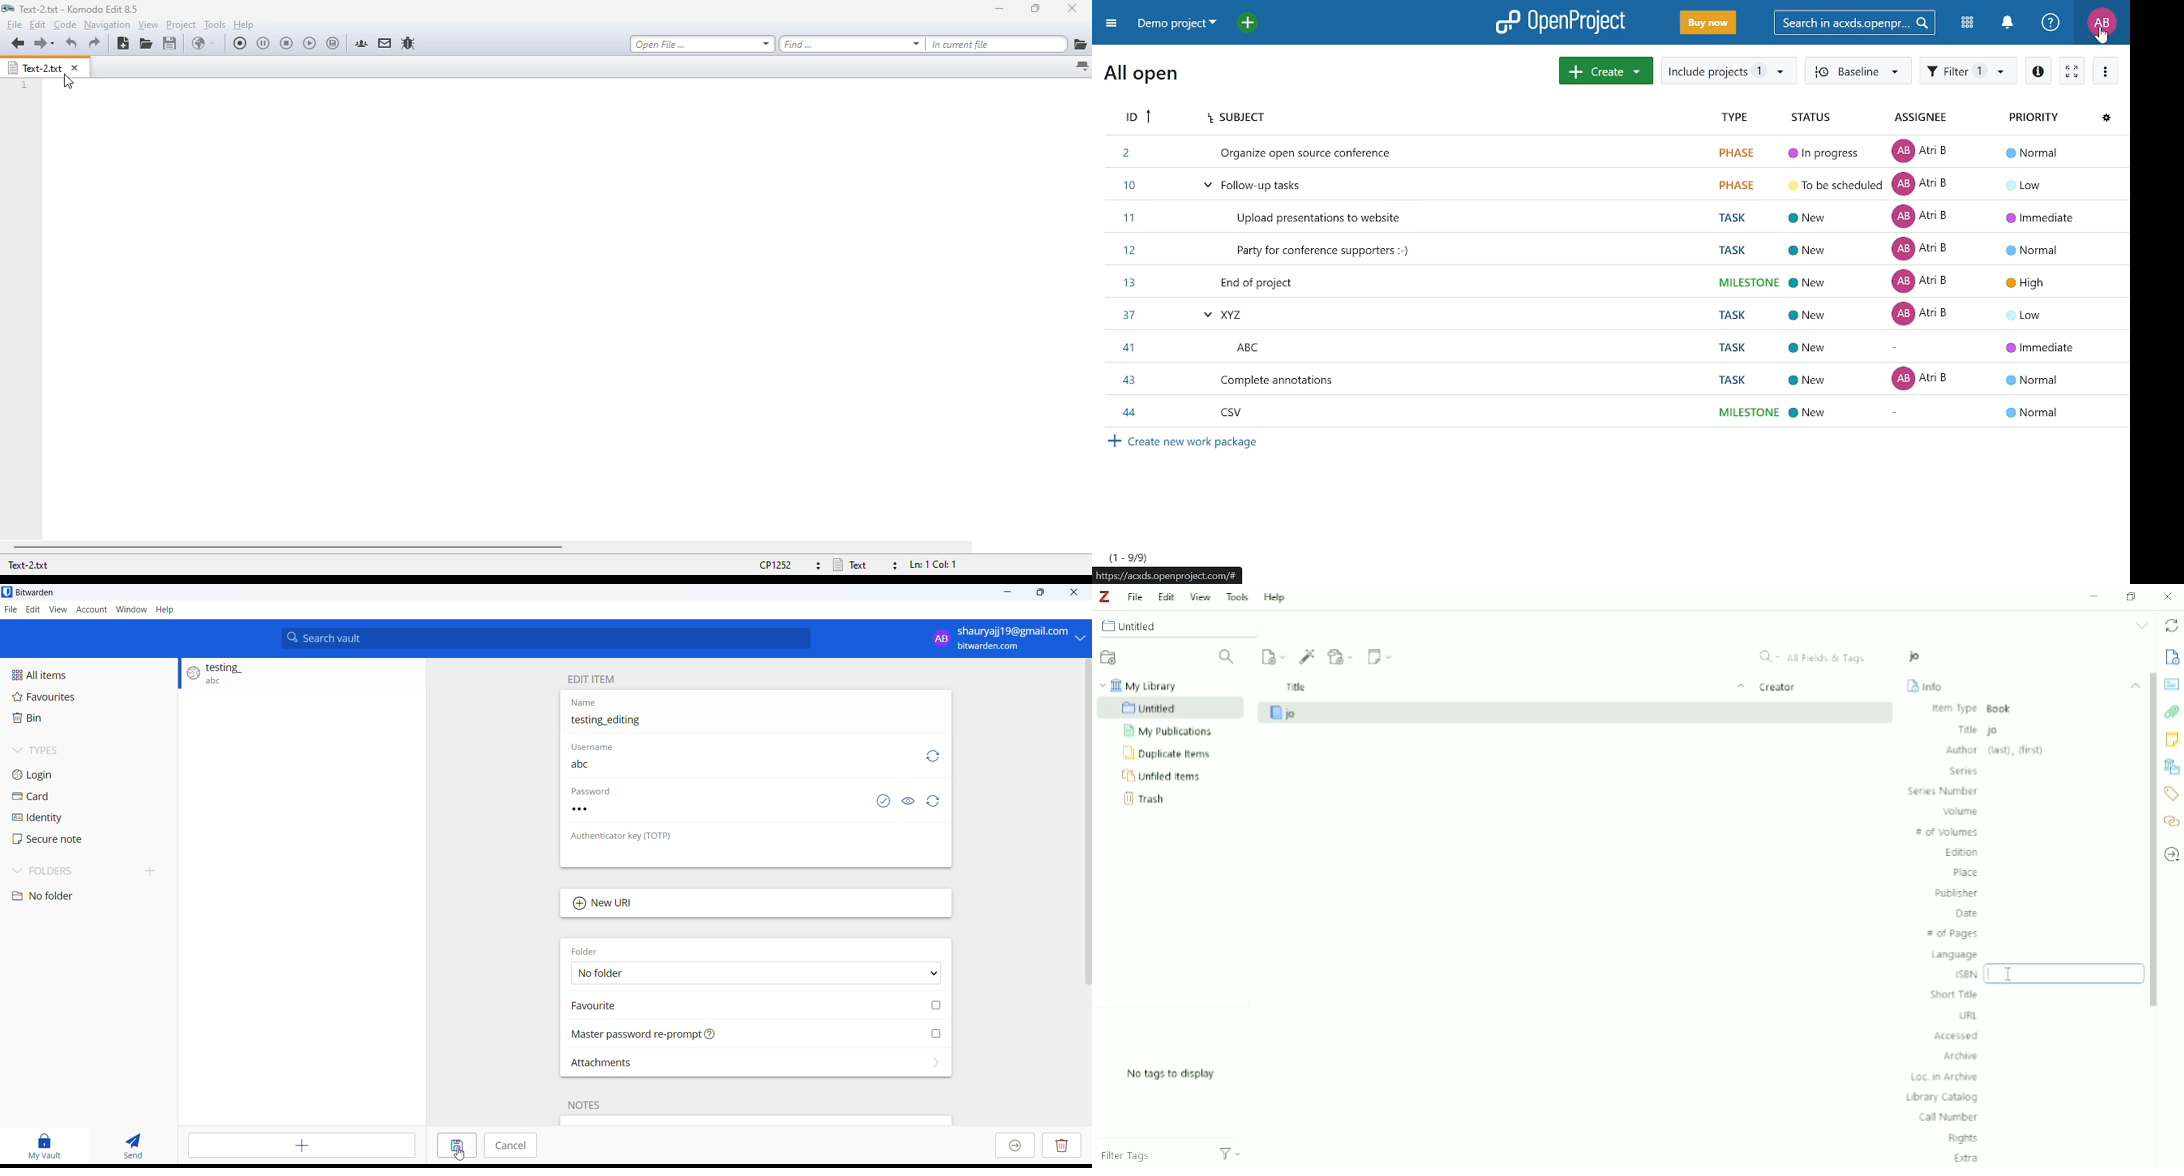  What do you see at coordinates (2012, 24) in the screenshot?
I see `Notifiactions` at bounding box center [2012, 24].